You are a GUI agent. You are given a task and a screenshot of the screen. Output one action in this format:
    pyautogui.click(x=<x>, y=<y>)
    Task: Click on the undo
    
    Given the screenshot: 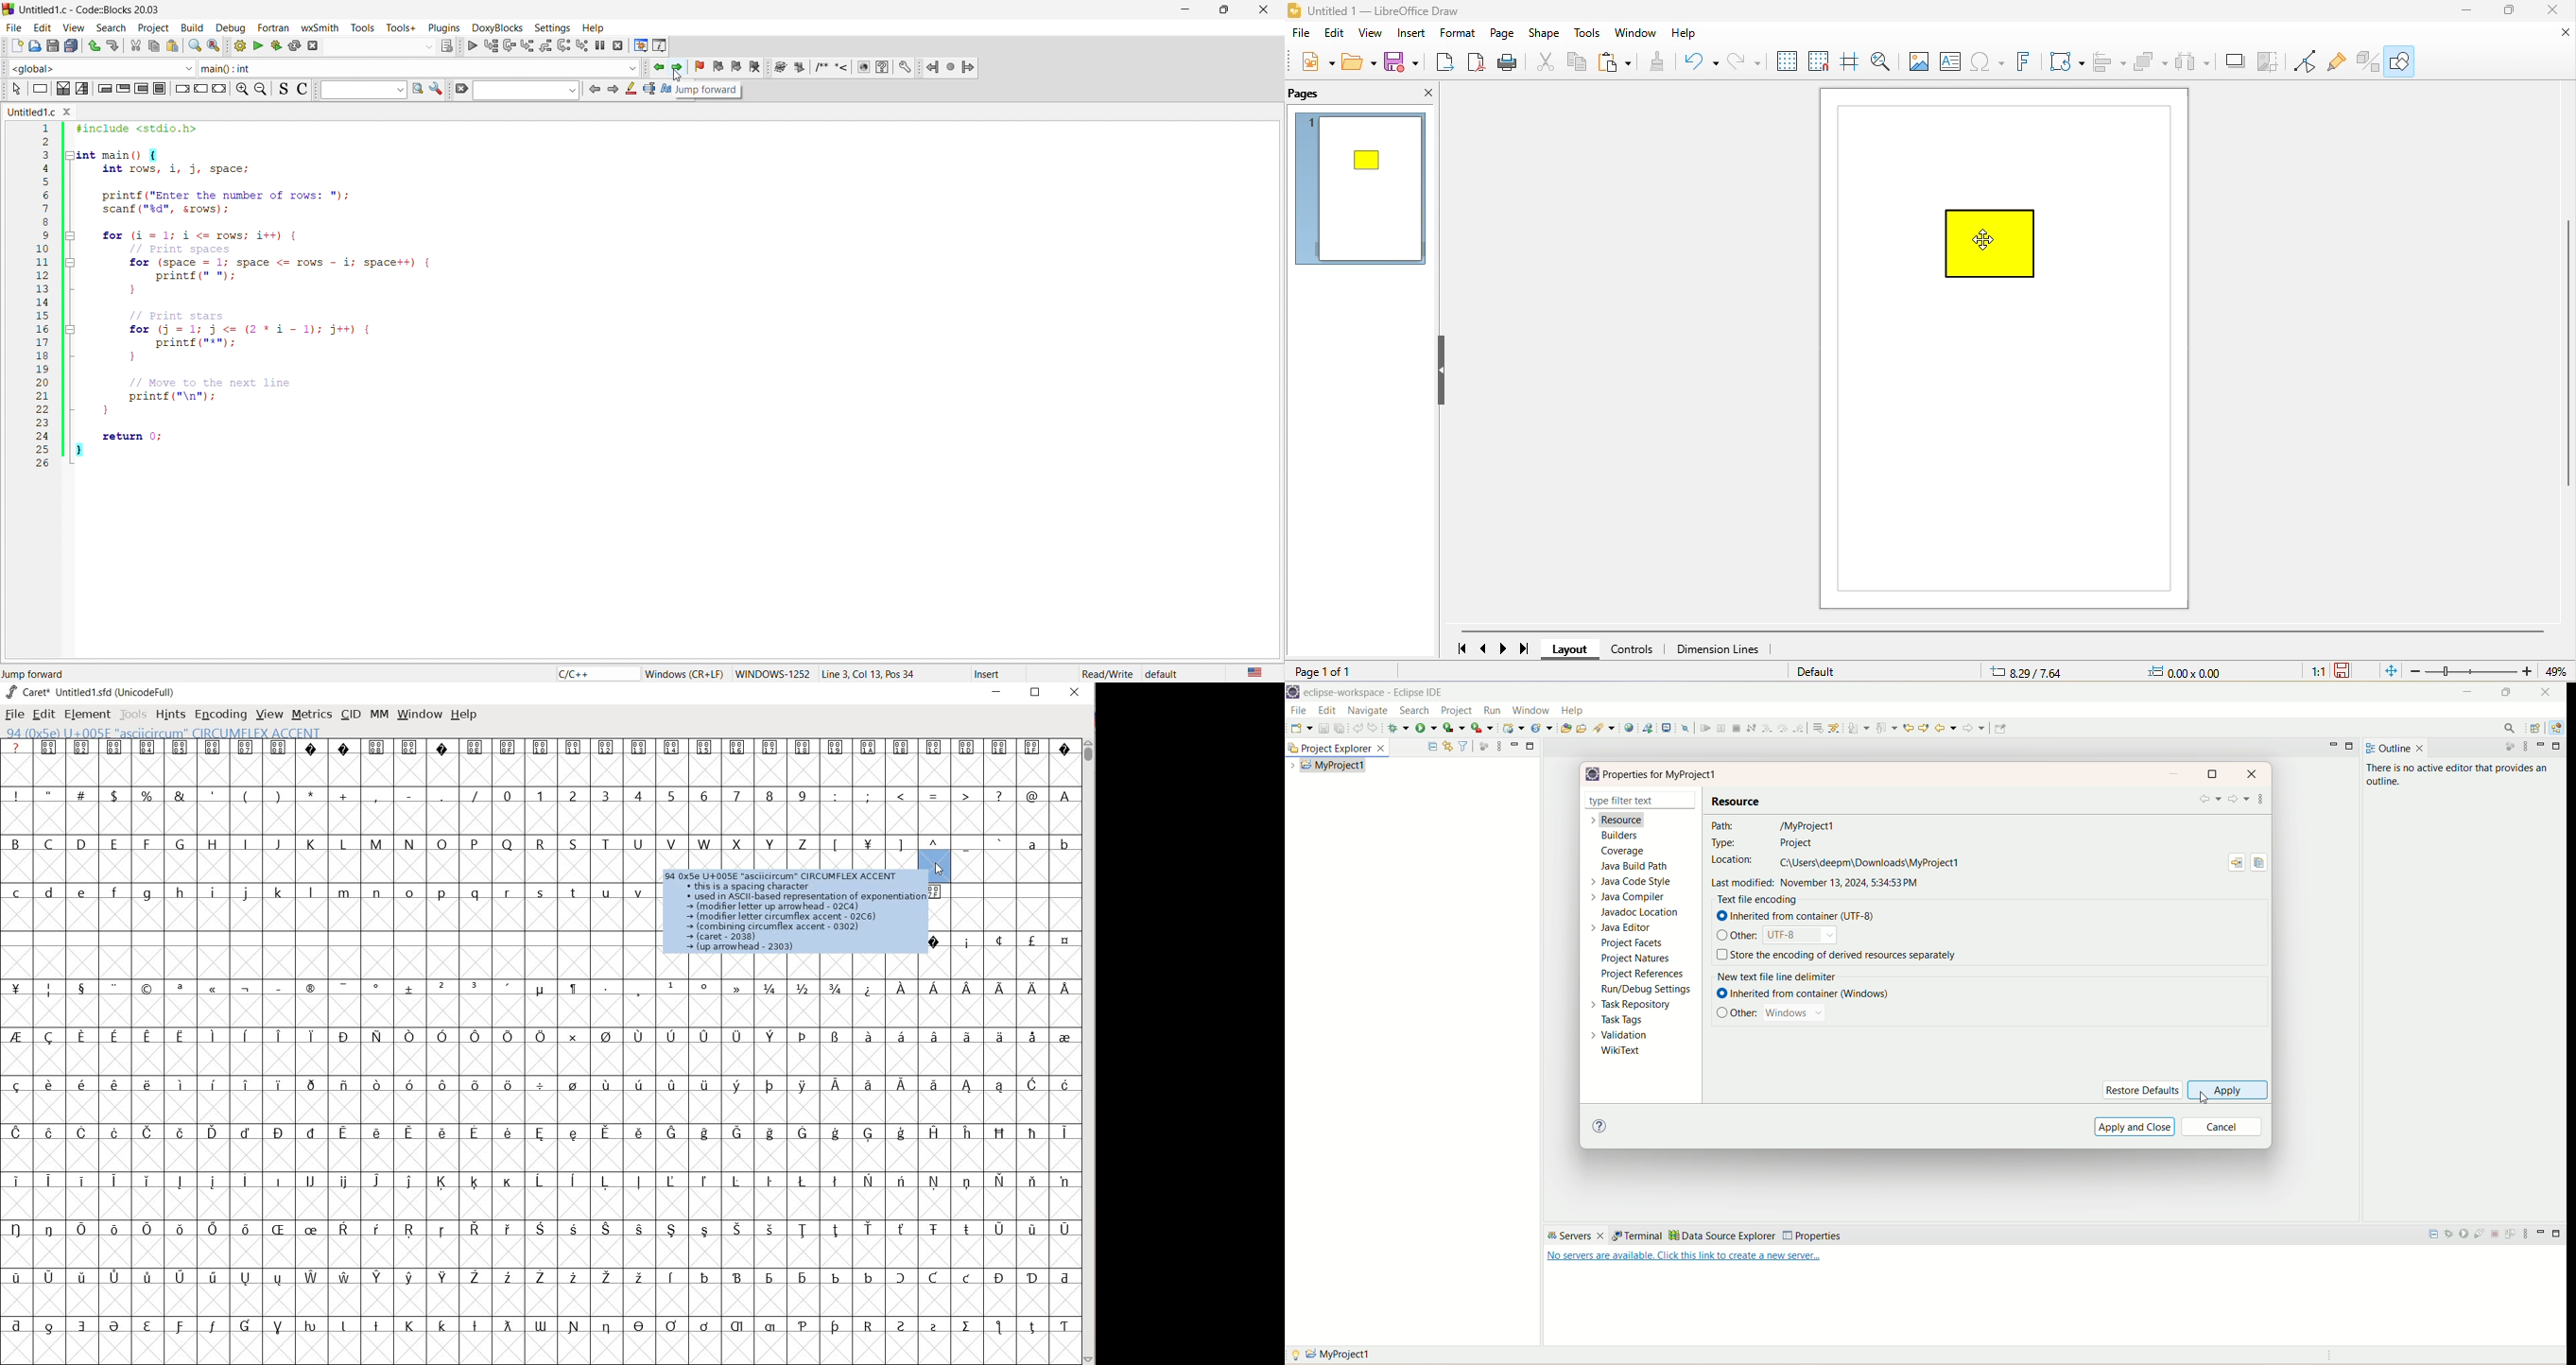 What is the action you would take?
    pyautogui.click(x=1357, y=727)
    